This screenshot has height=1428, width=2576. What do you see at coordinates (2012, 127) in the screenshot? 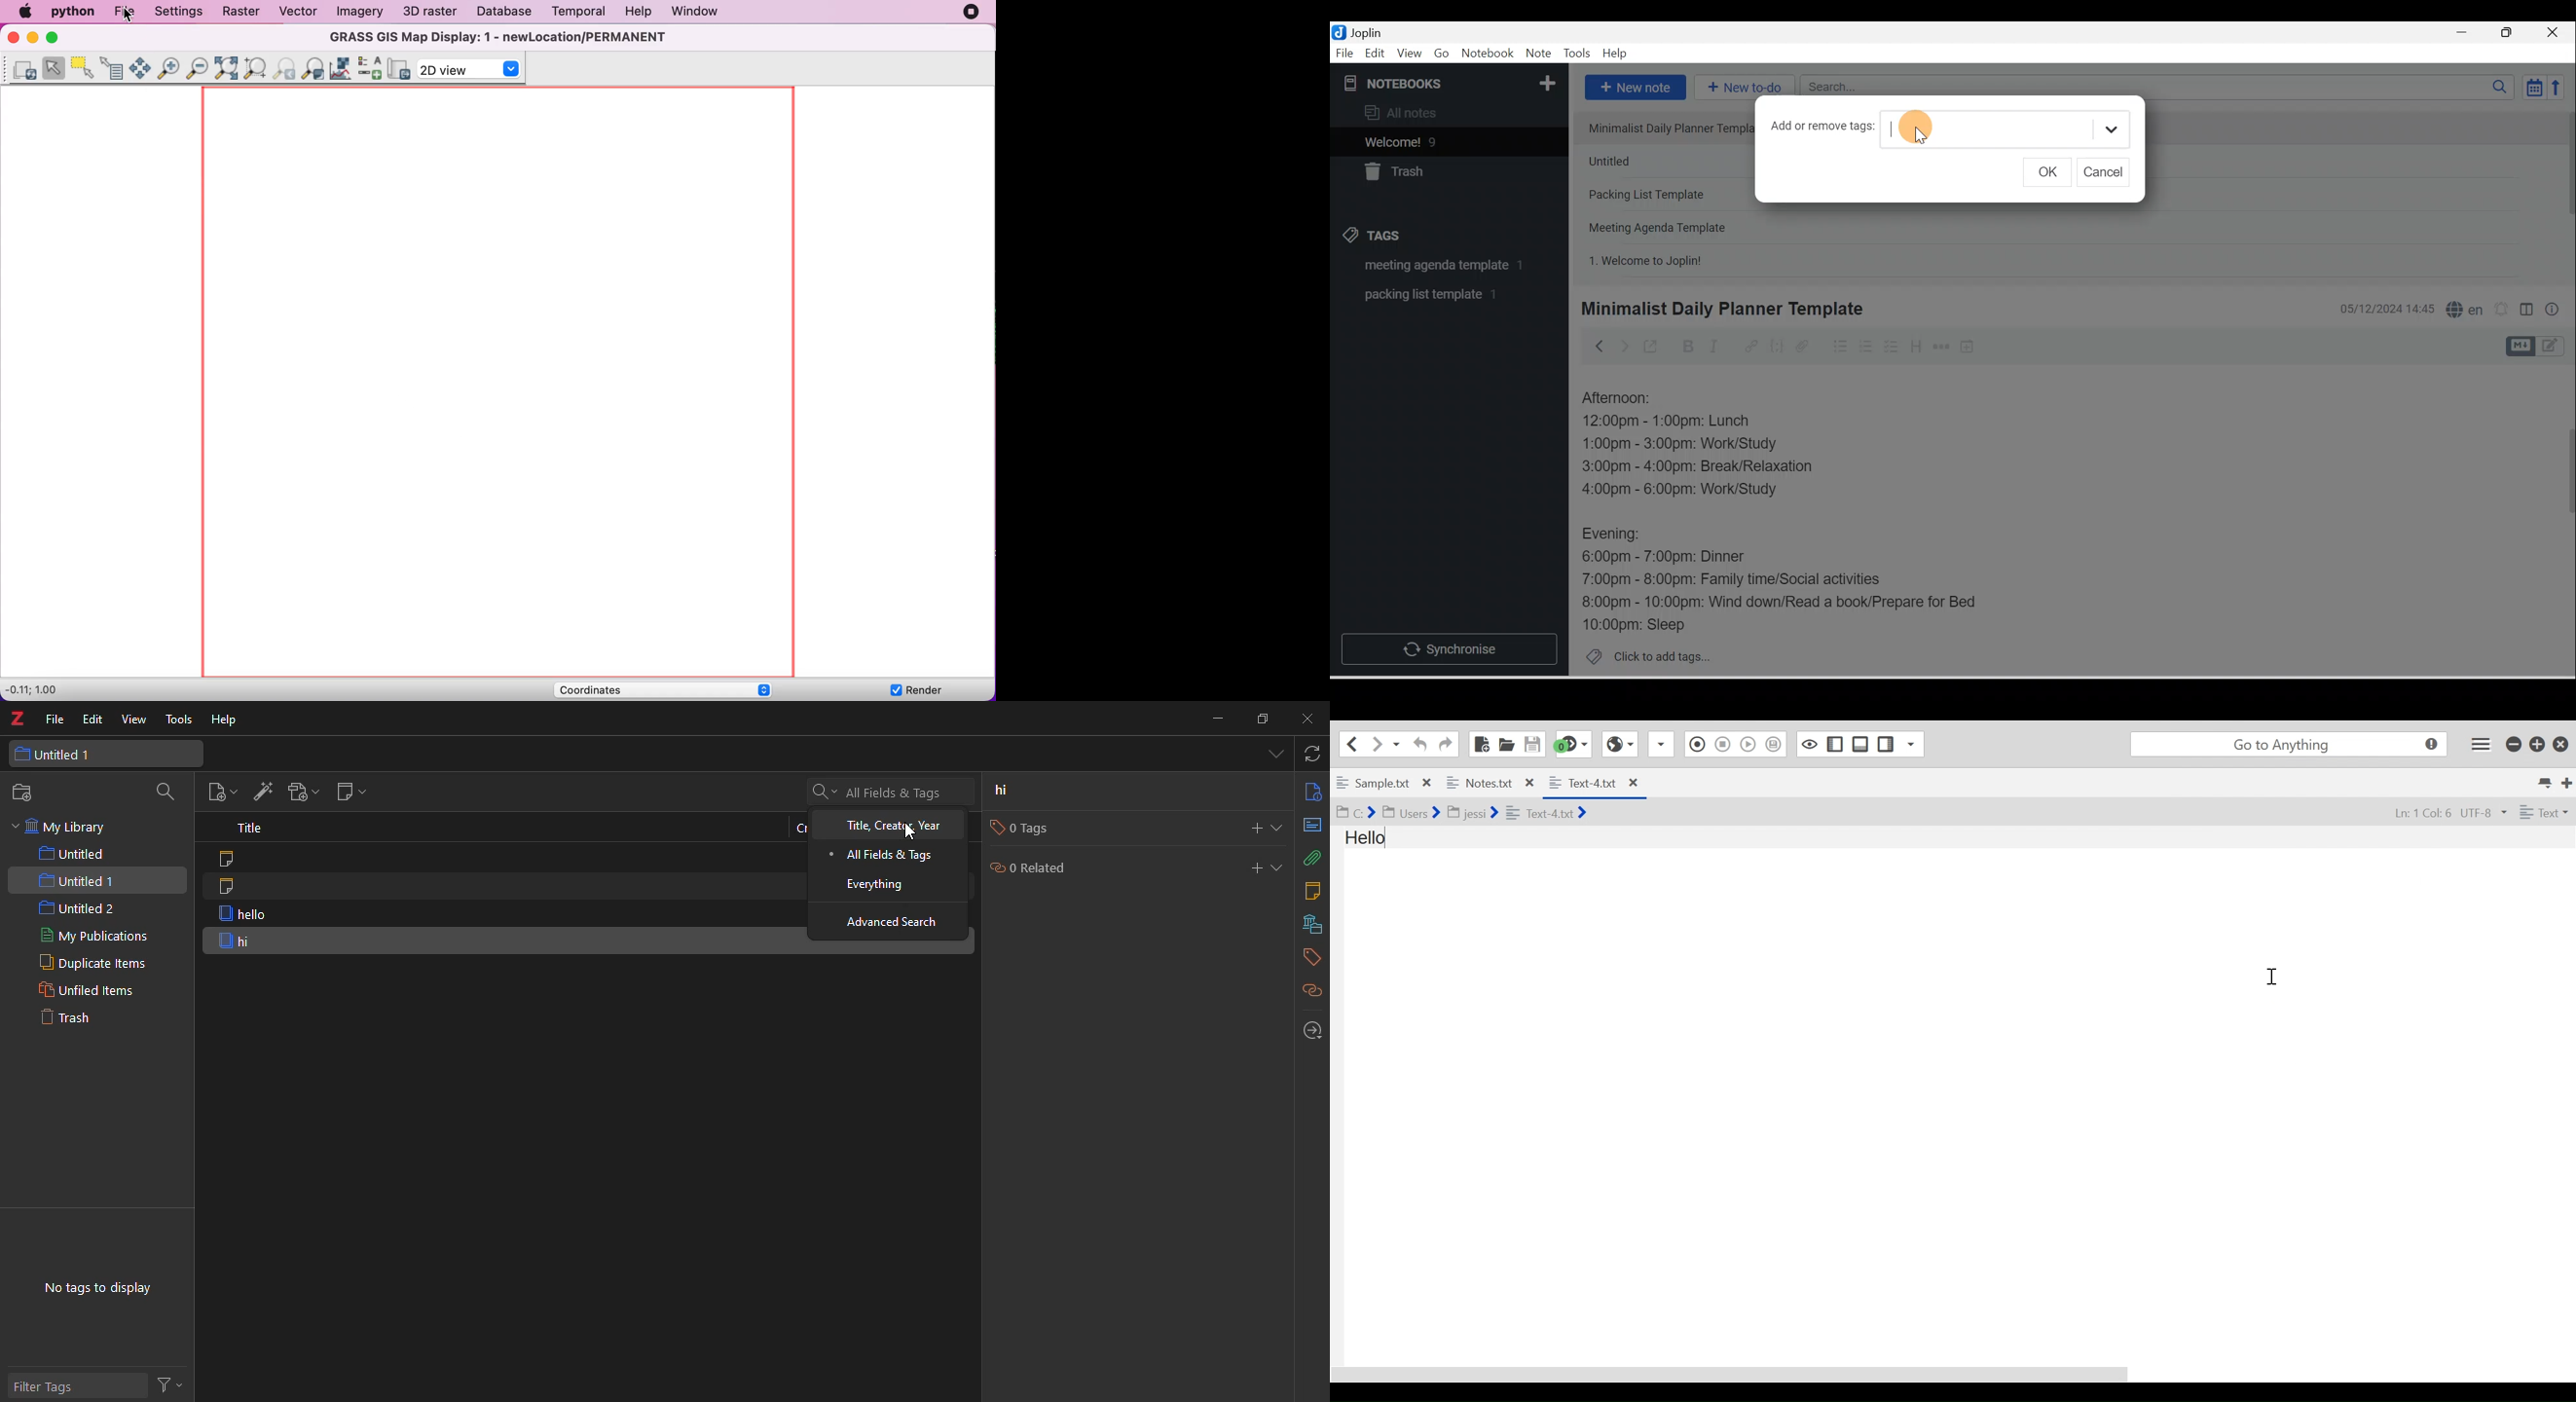
I see `Text` at bounding box center [2012, 127].